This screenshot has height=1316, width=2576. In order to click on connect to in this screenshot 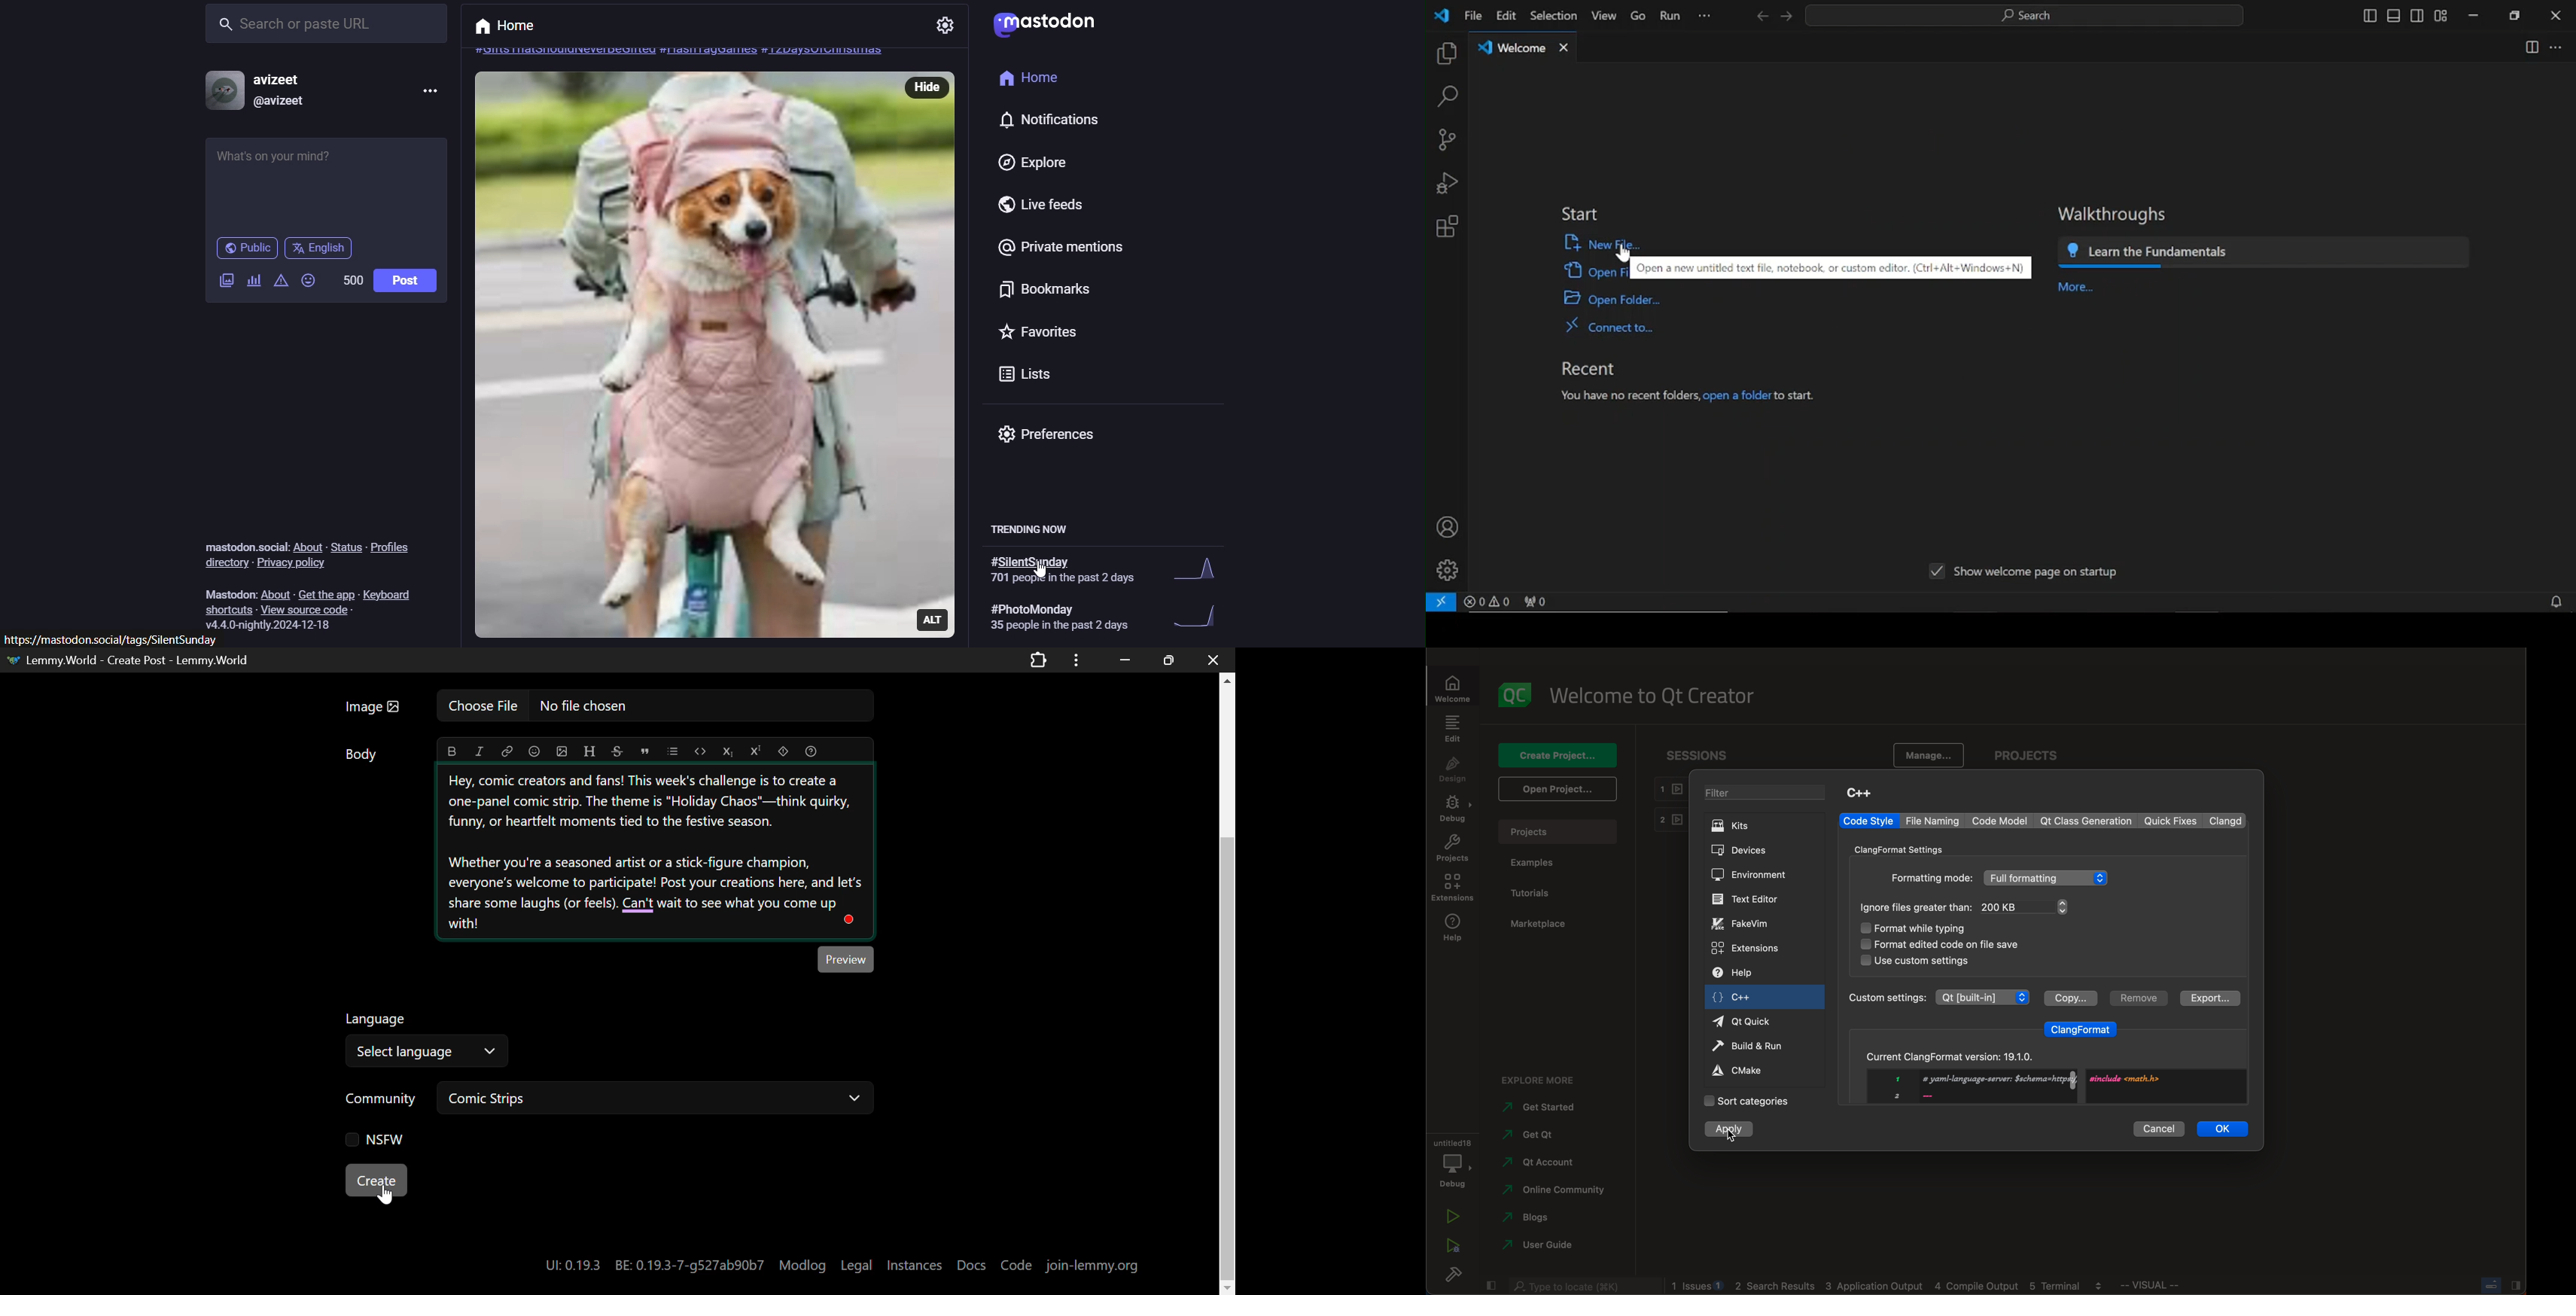, I will do `click(1609, 326)`.